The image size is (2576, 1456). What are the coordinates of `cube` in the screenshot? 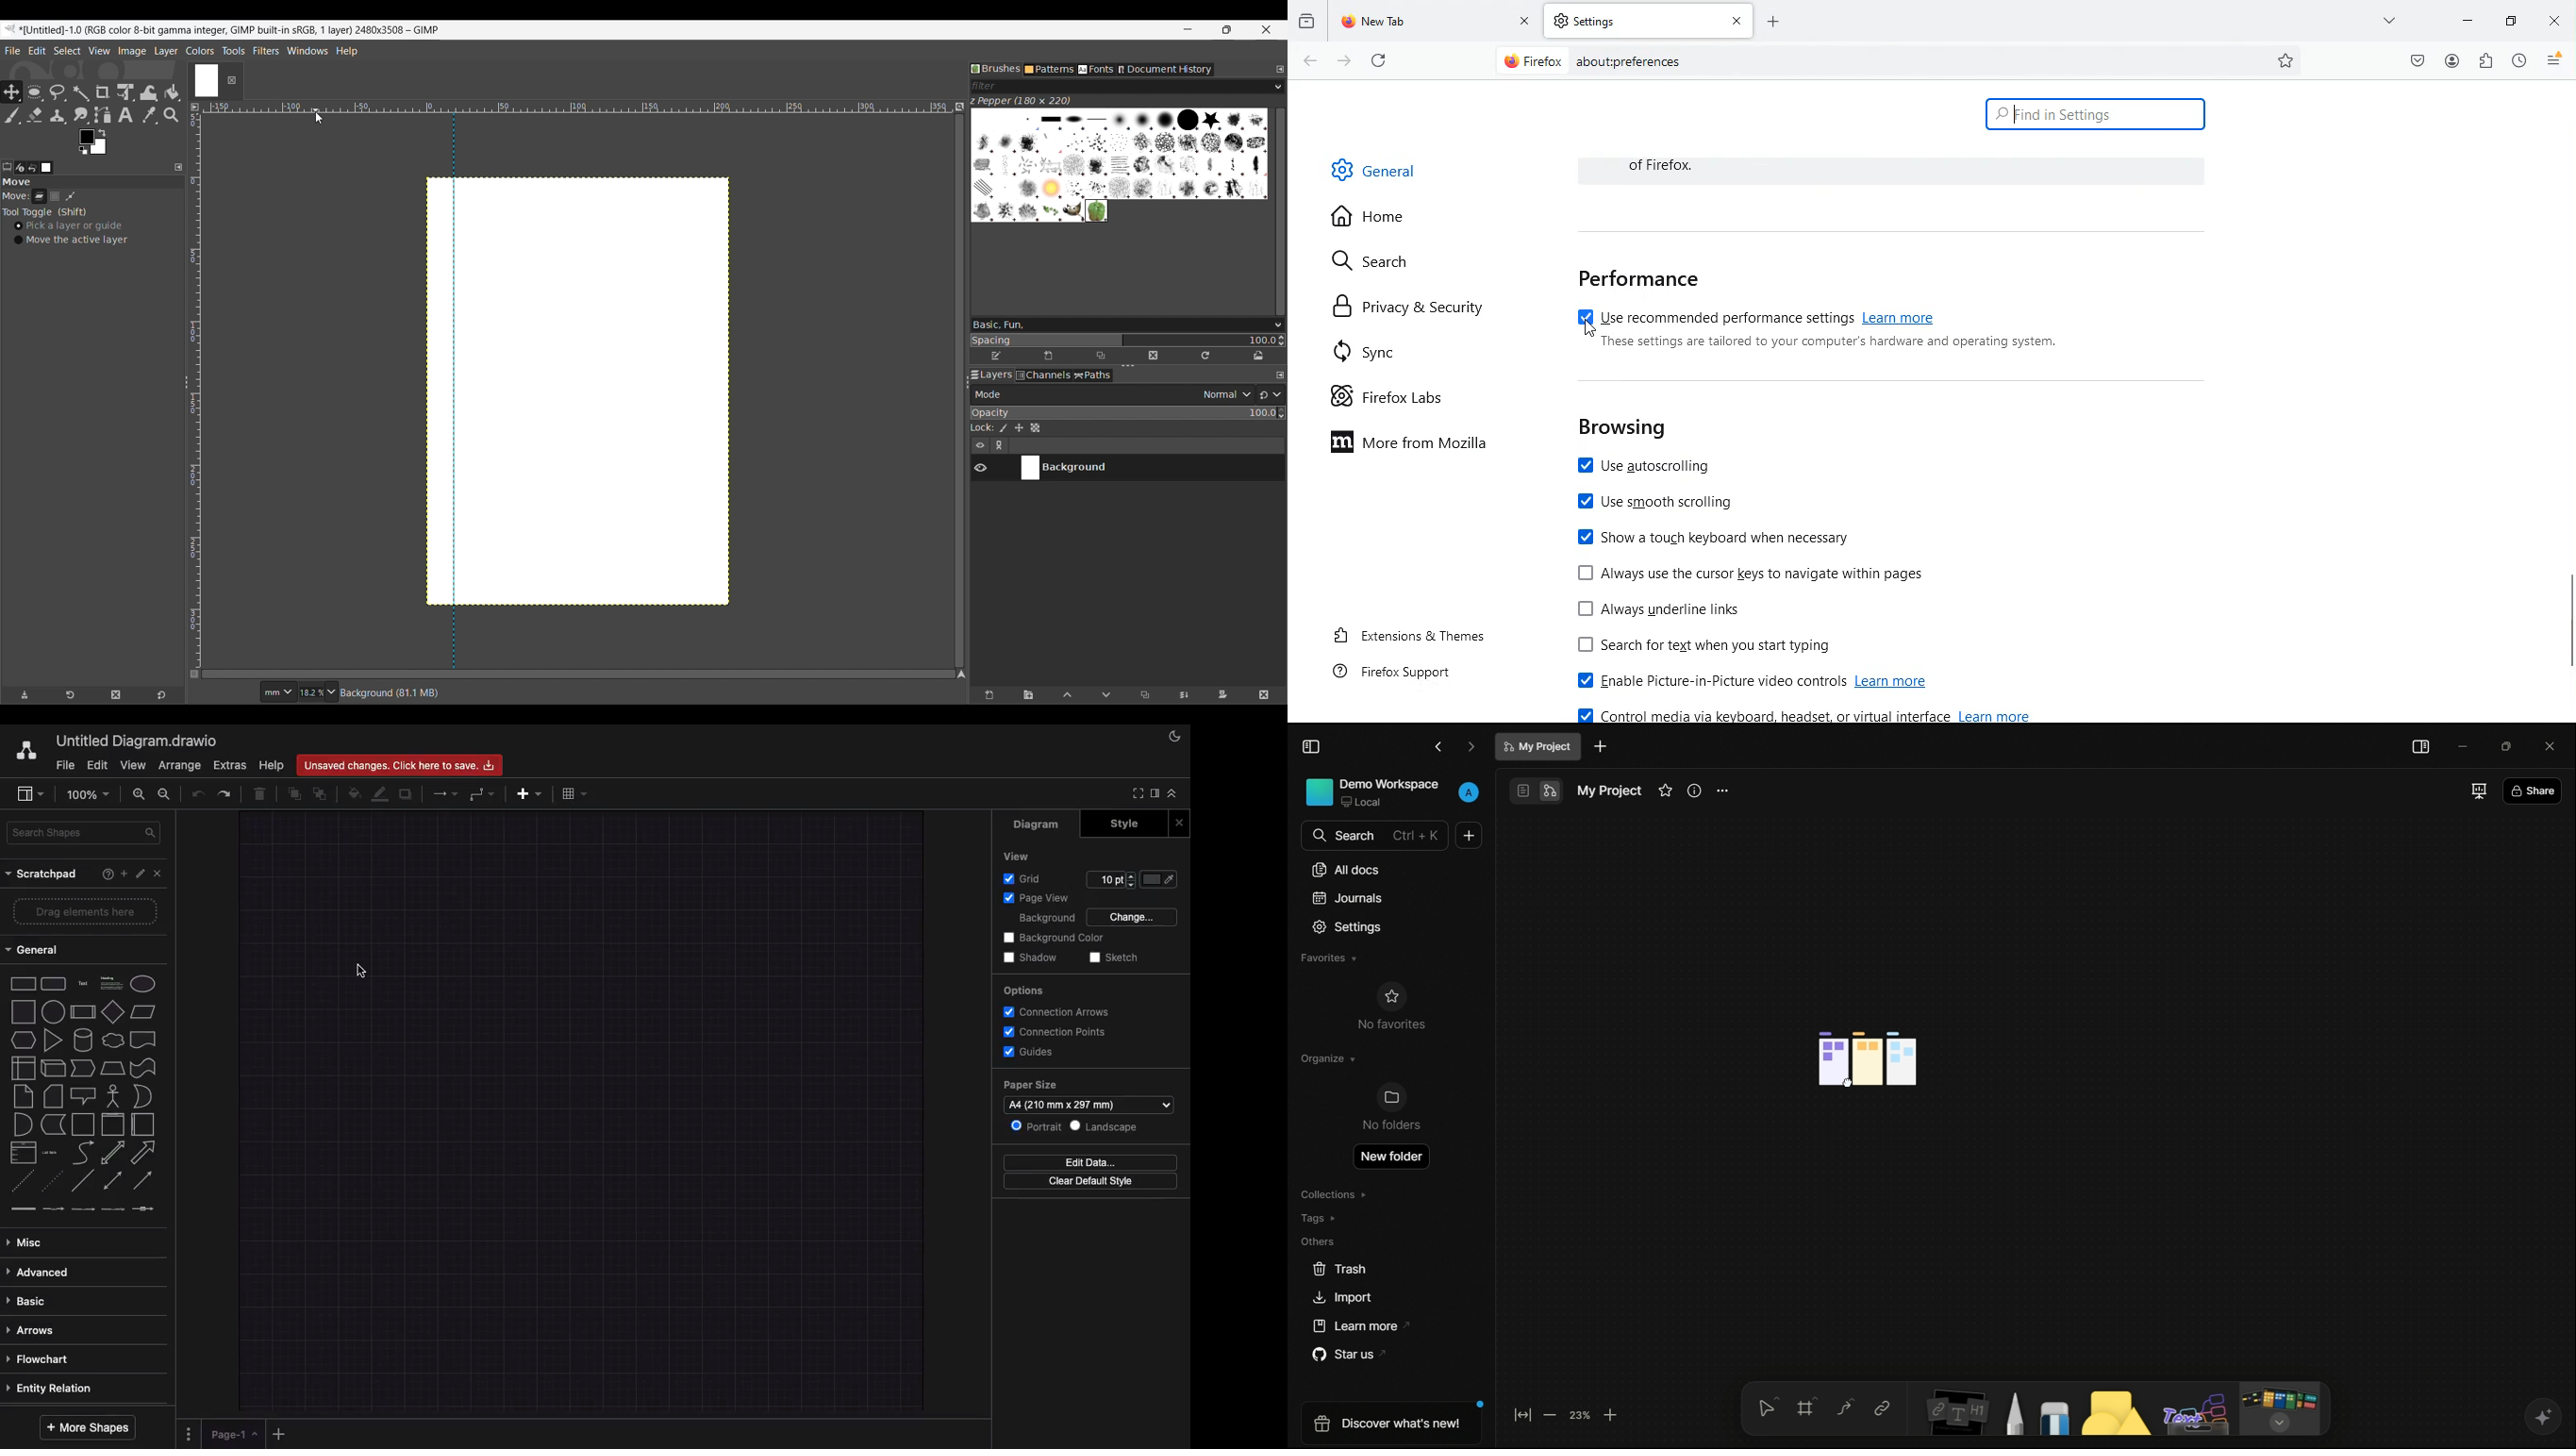 It's located at (54, 1068).